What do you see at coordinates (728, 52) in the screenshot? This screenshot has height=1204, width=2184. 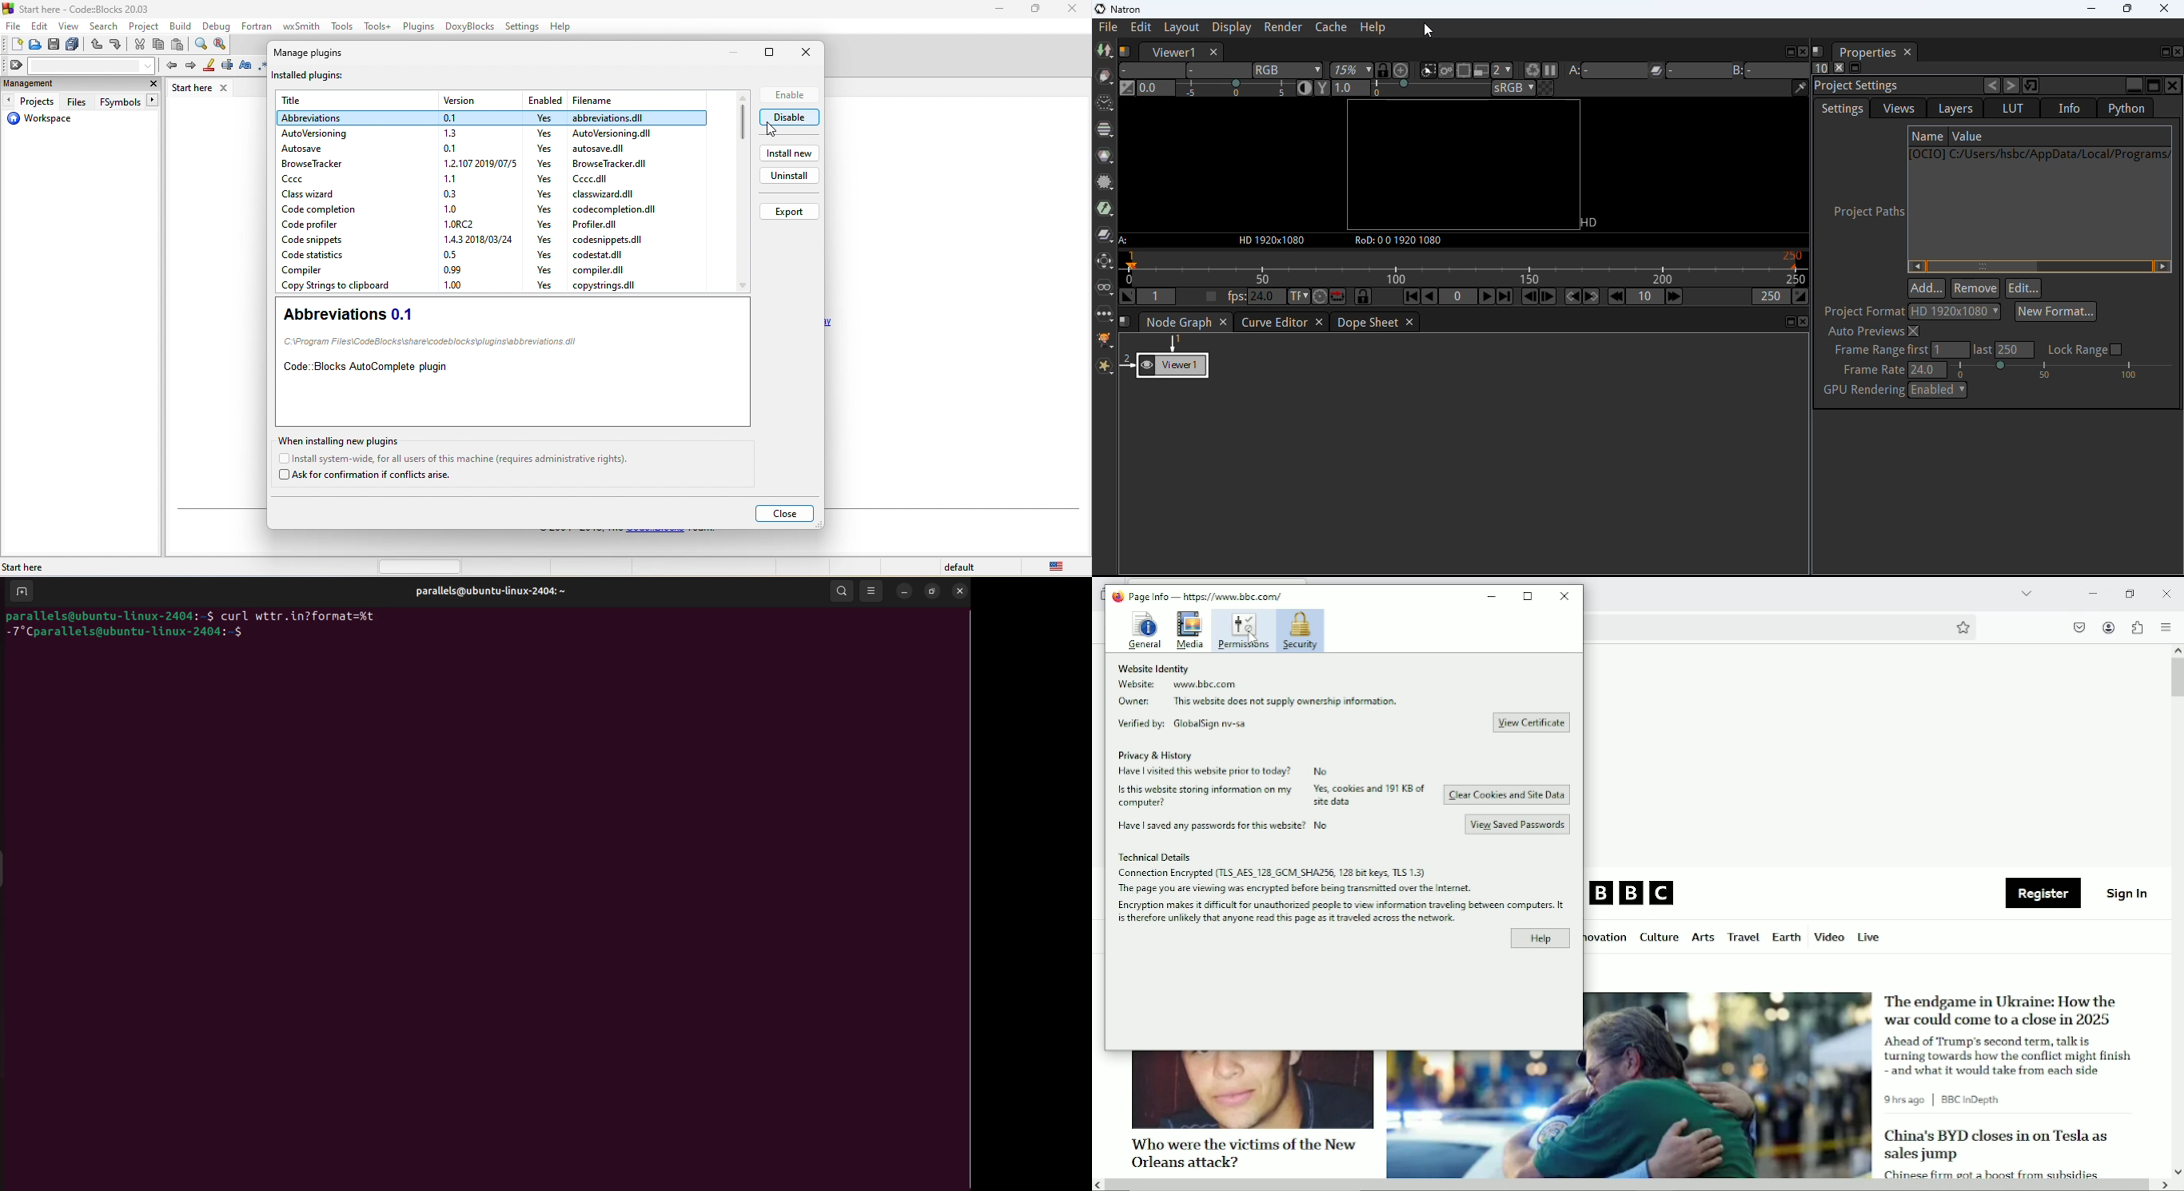 I see `minimize` at bounding box center [728, 52].